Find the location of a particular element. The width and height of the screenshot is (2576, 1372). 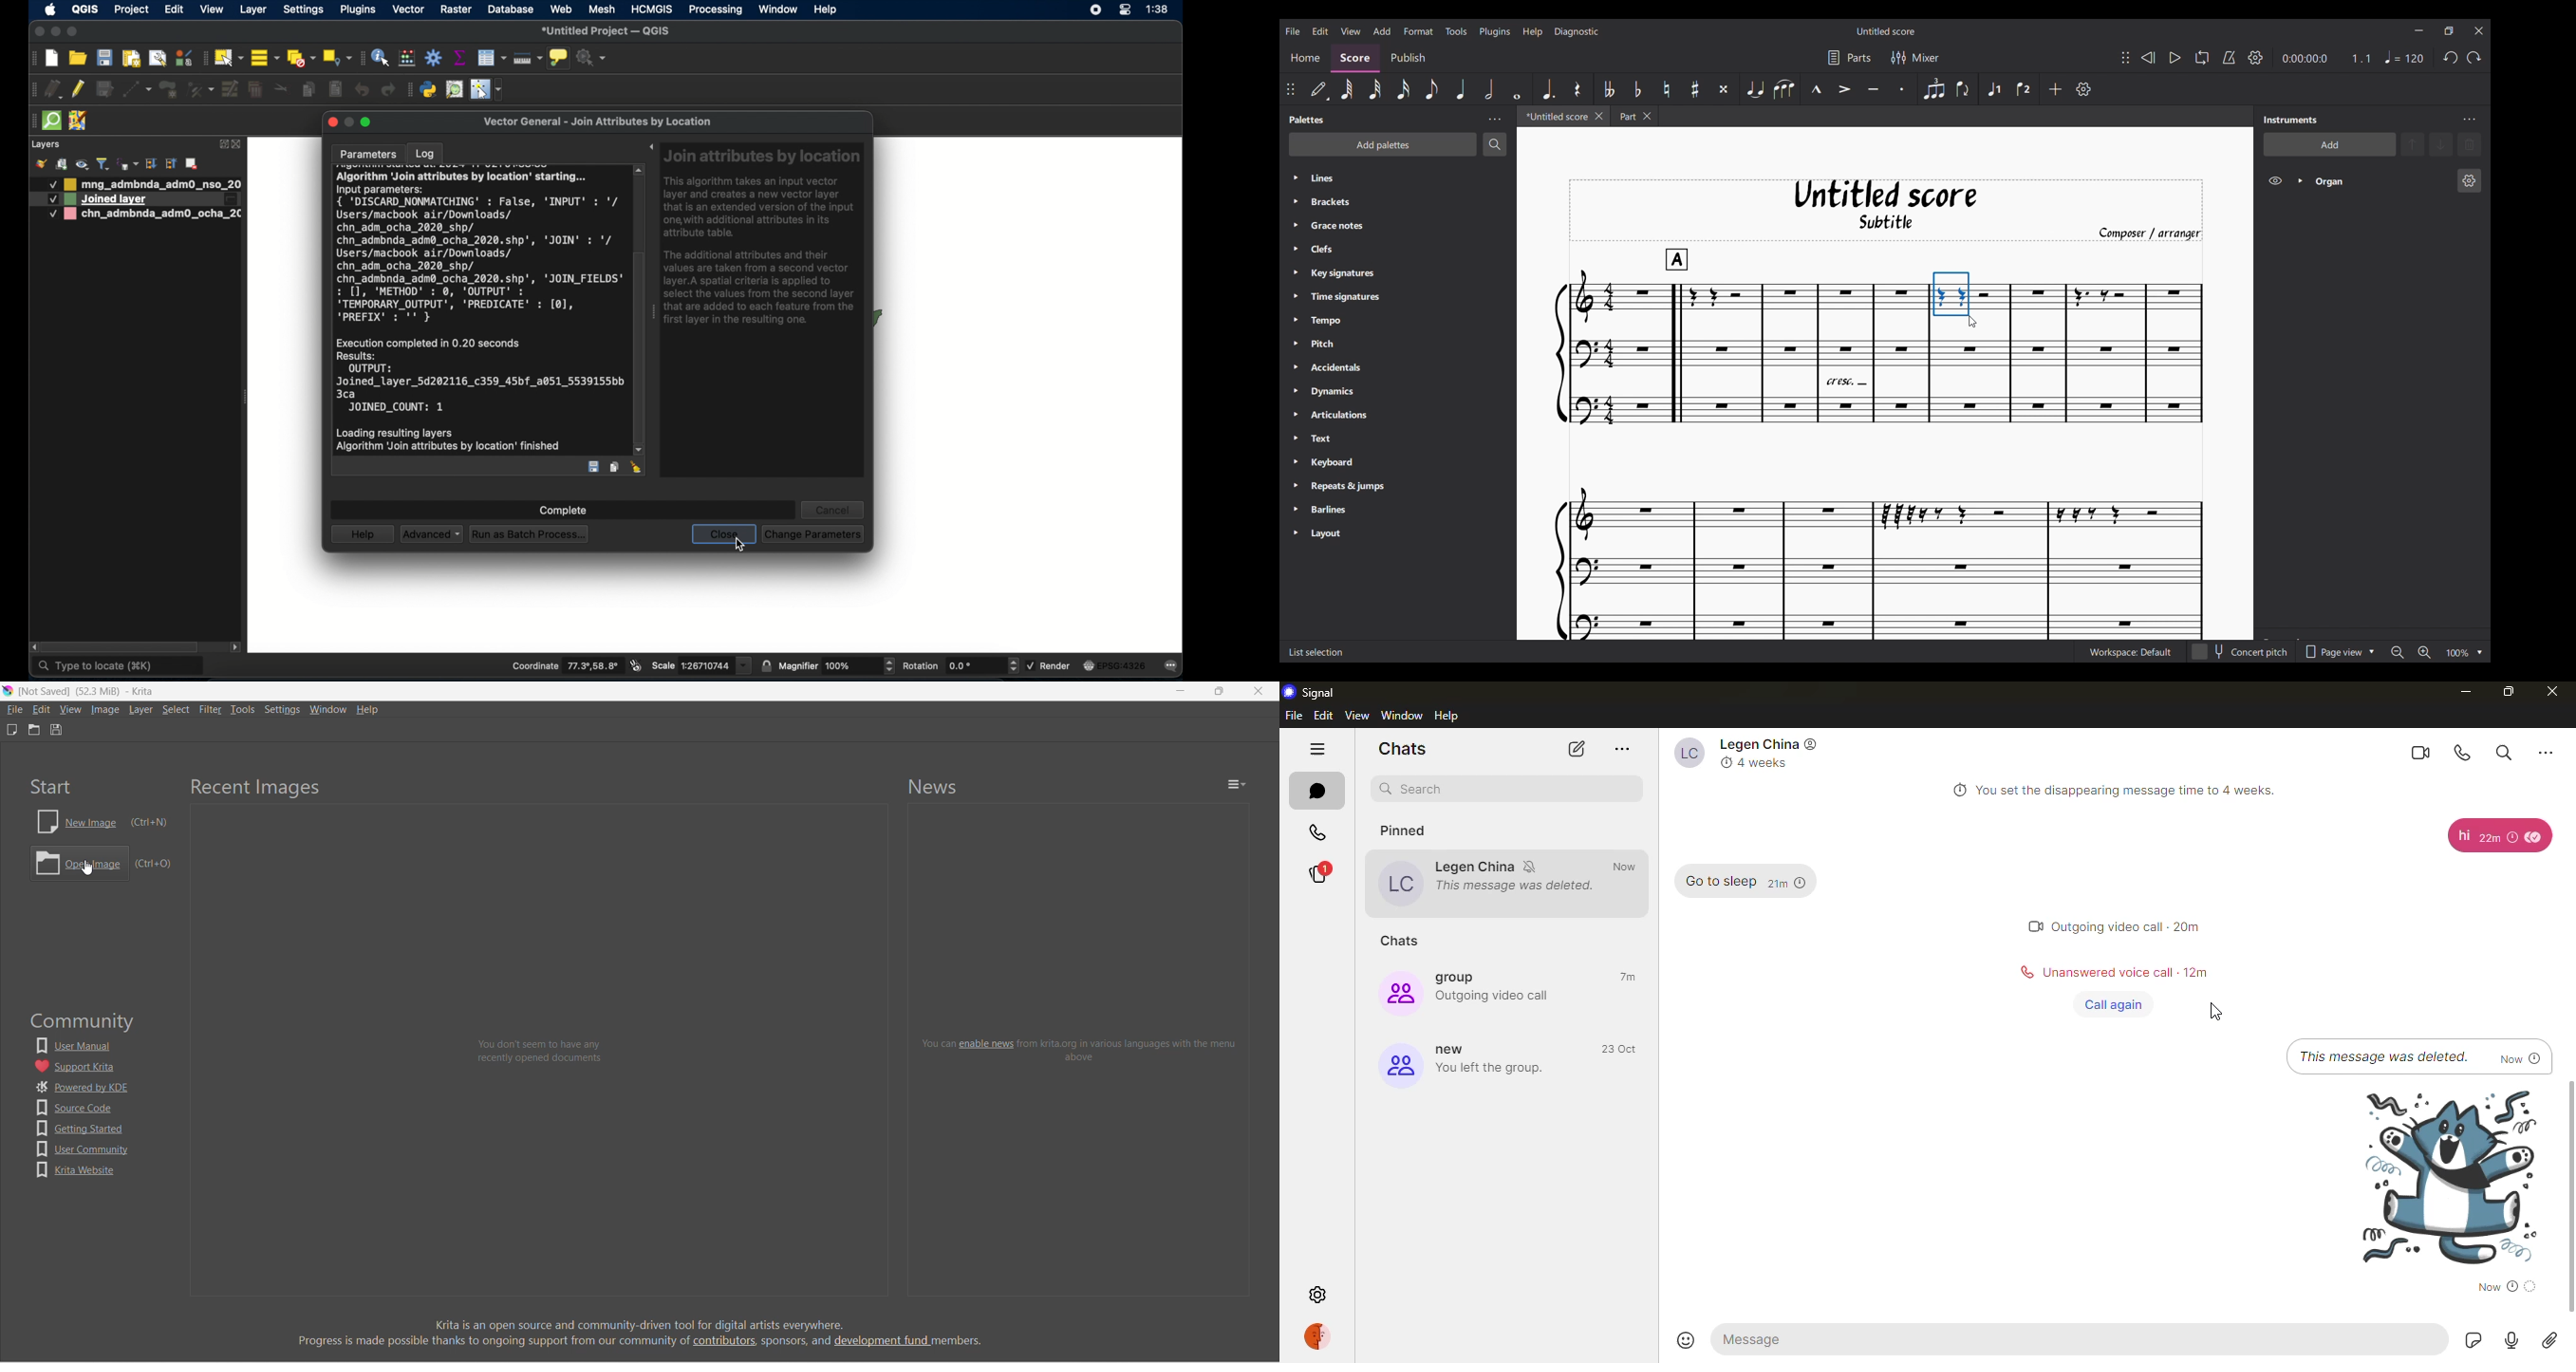

settings is located at coordinates (283, 709).